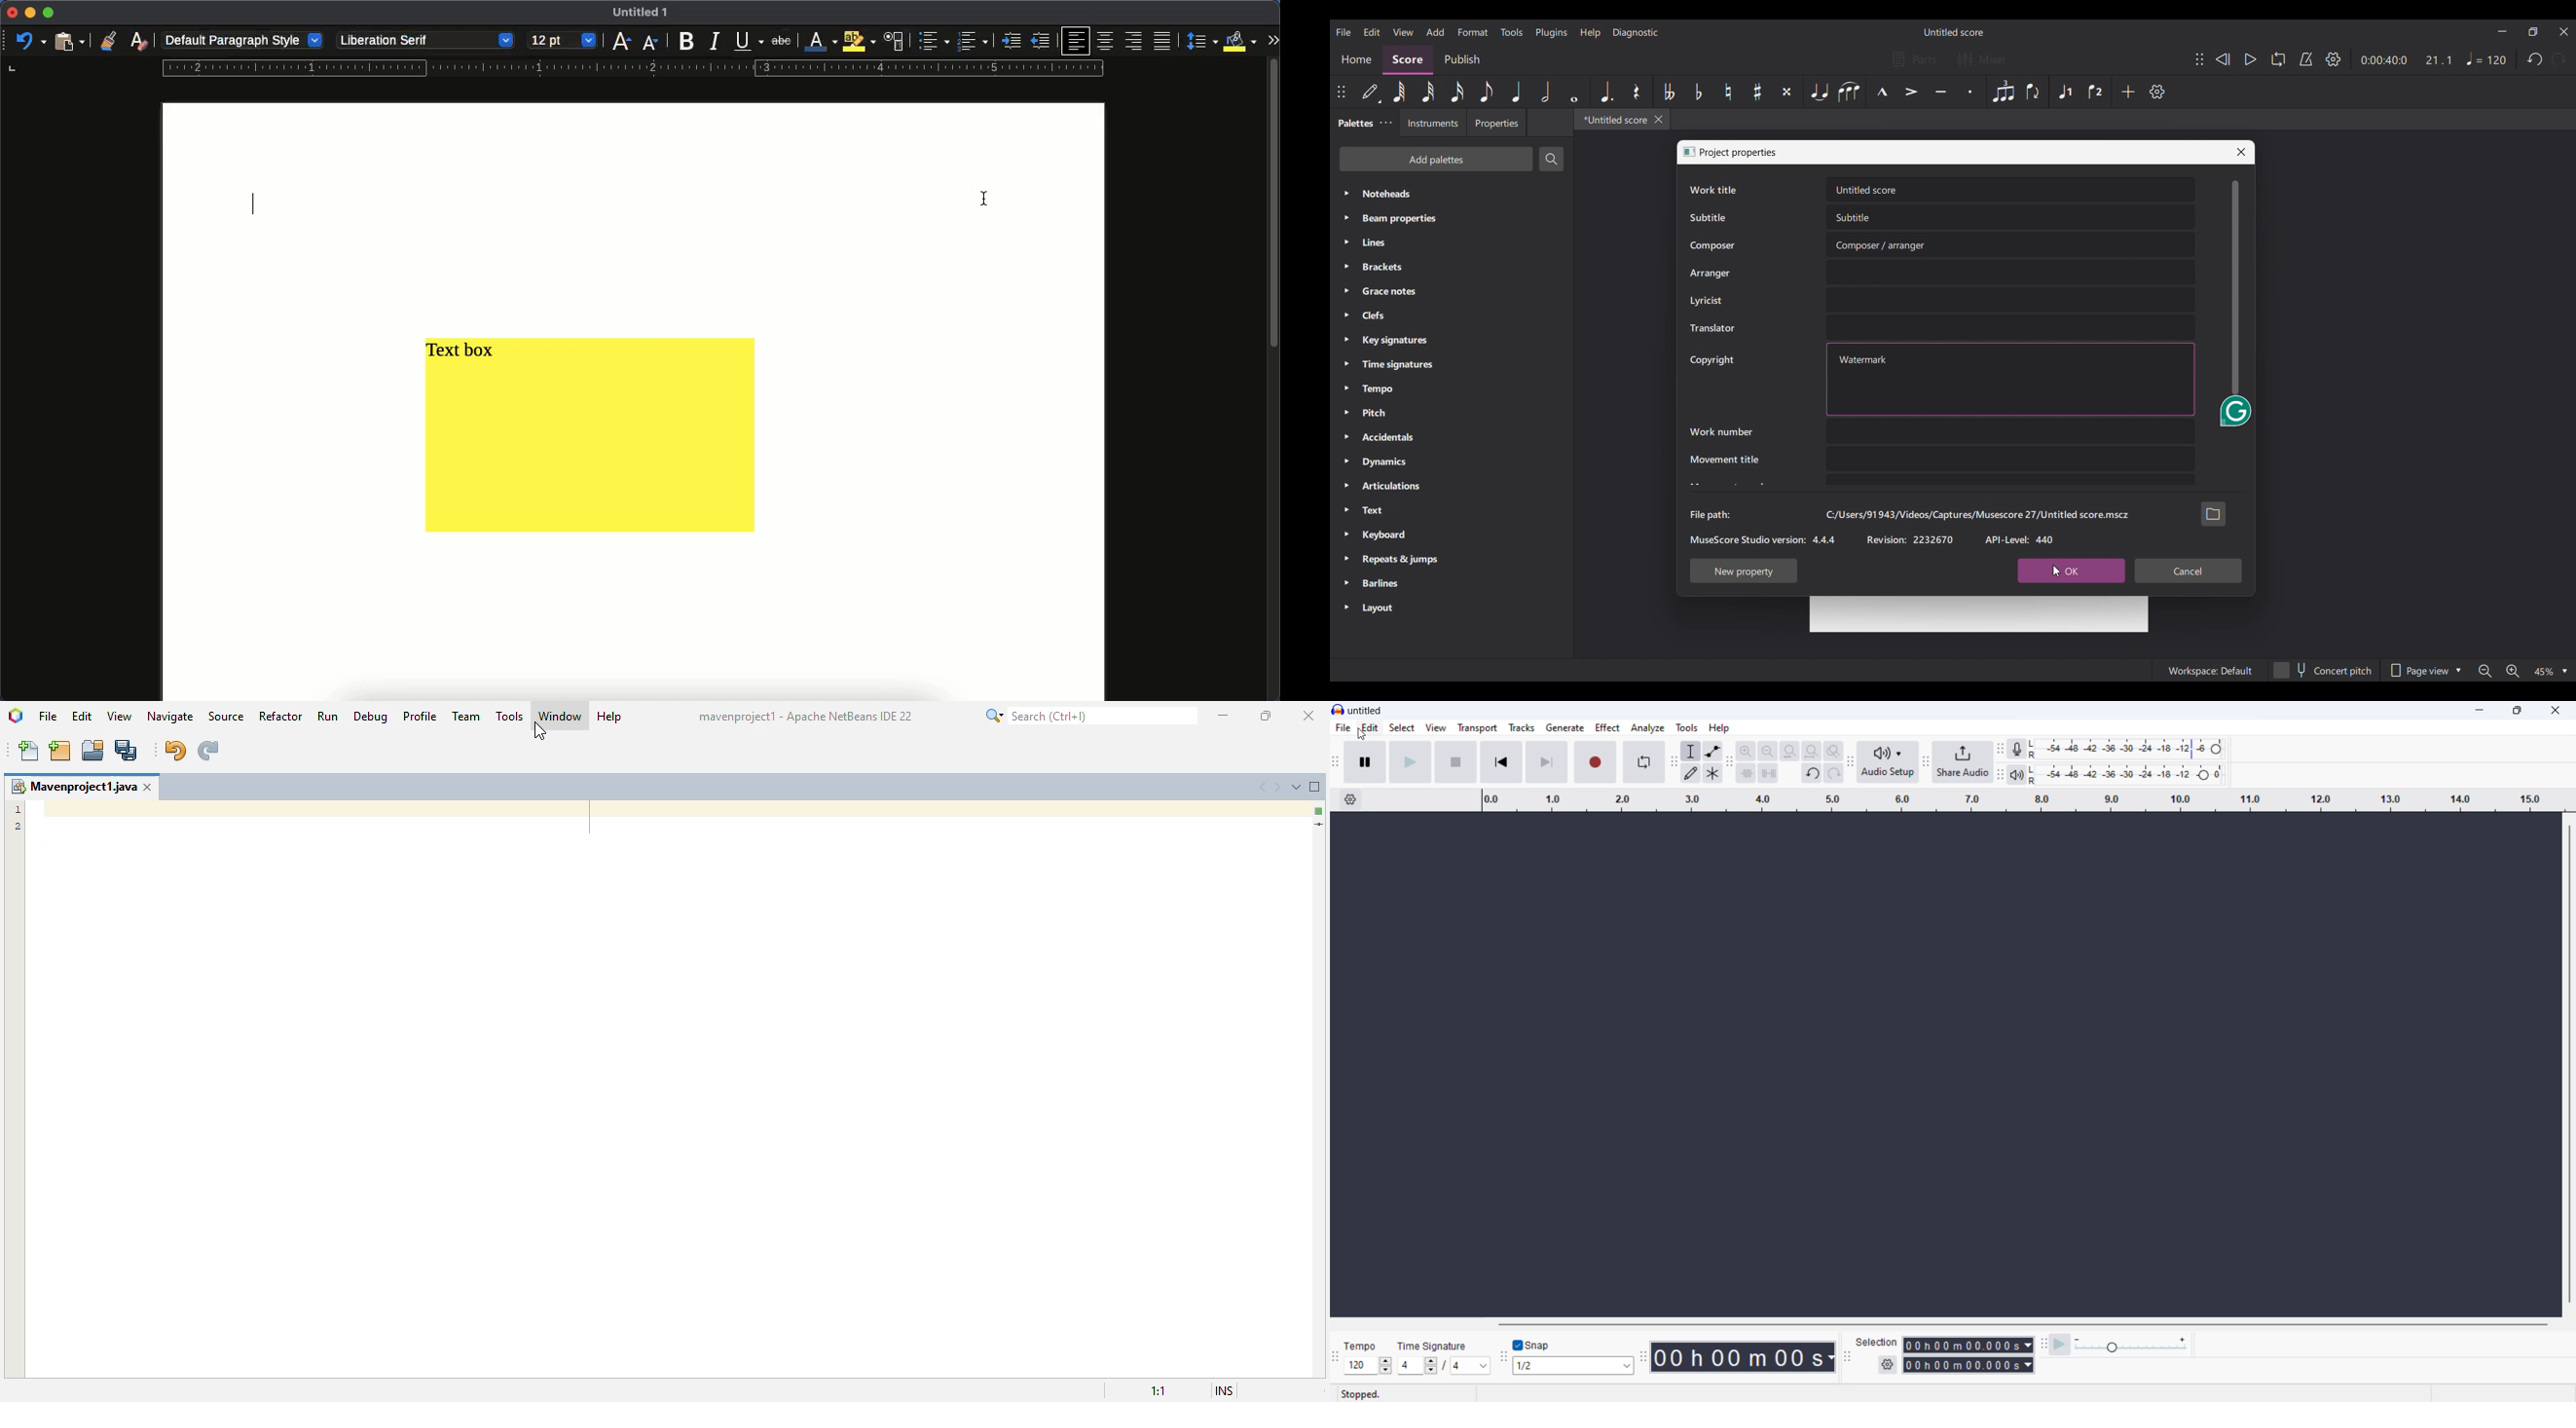  What do you see at coordinates (1399, 92) in the screenshot?
I see `63th menu` at bounding box center [1399, 92].